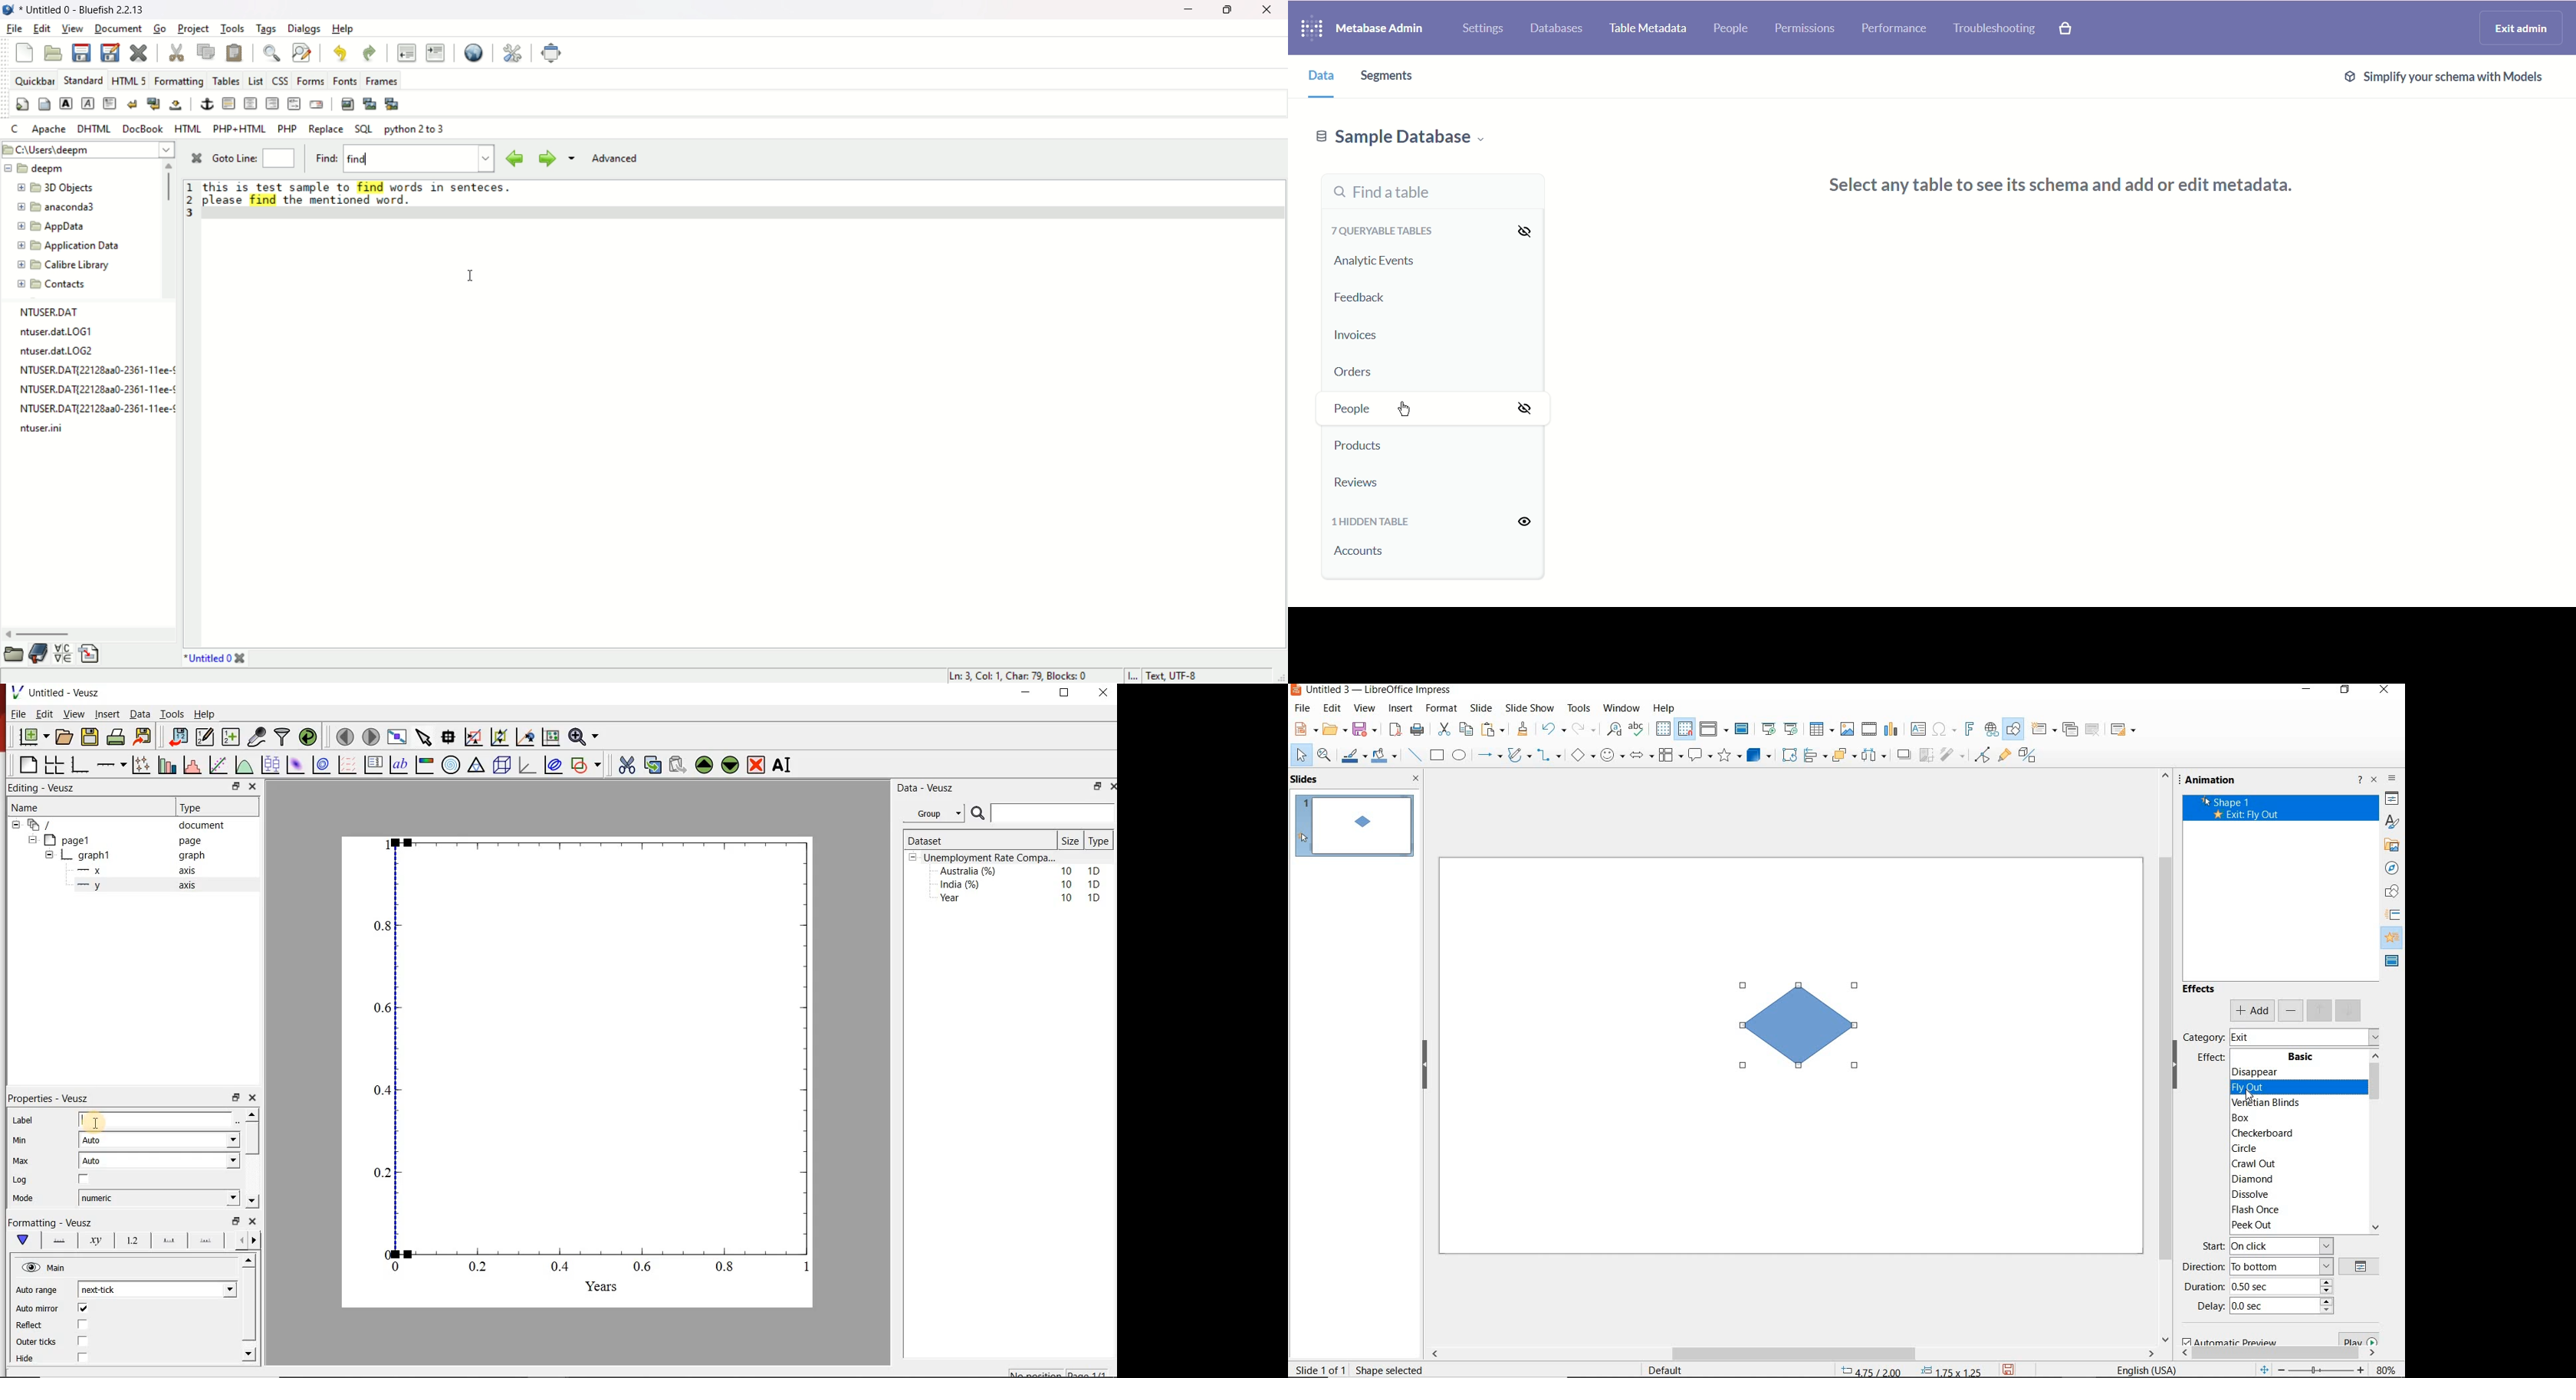 This screenshot has height=1400, width=2576. I want to click on Data, so click(140, 714).